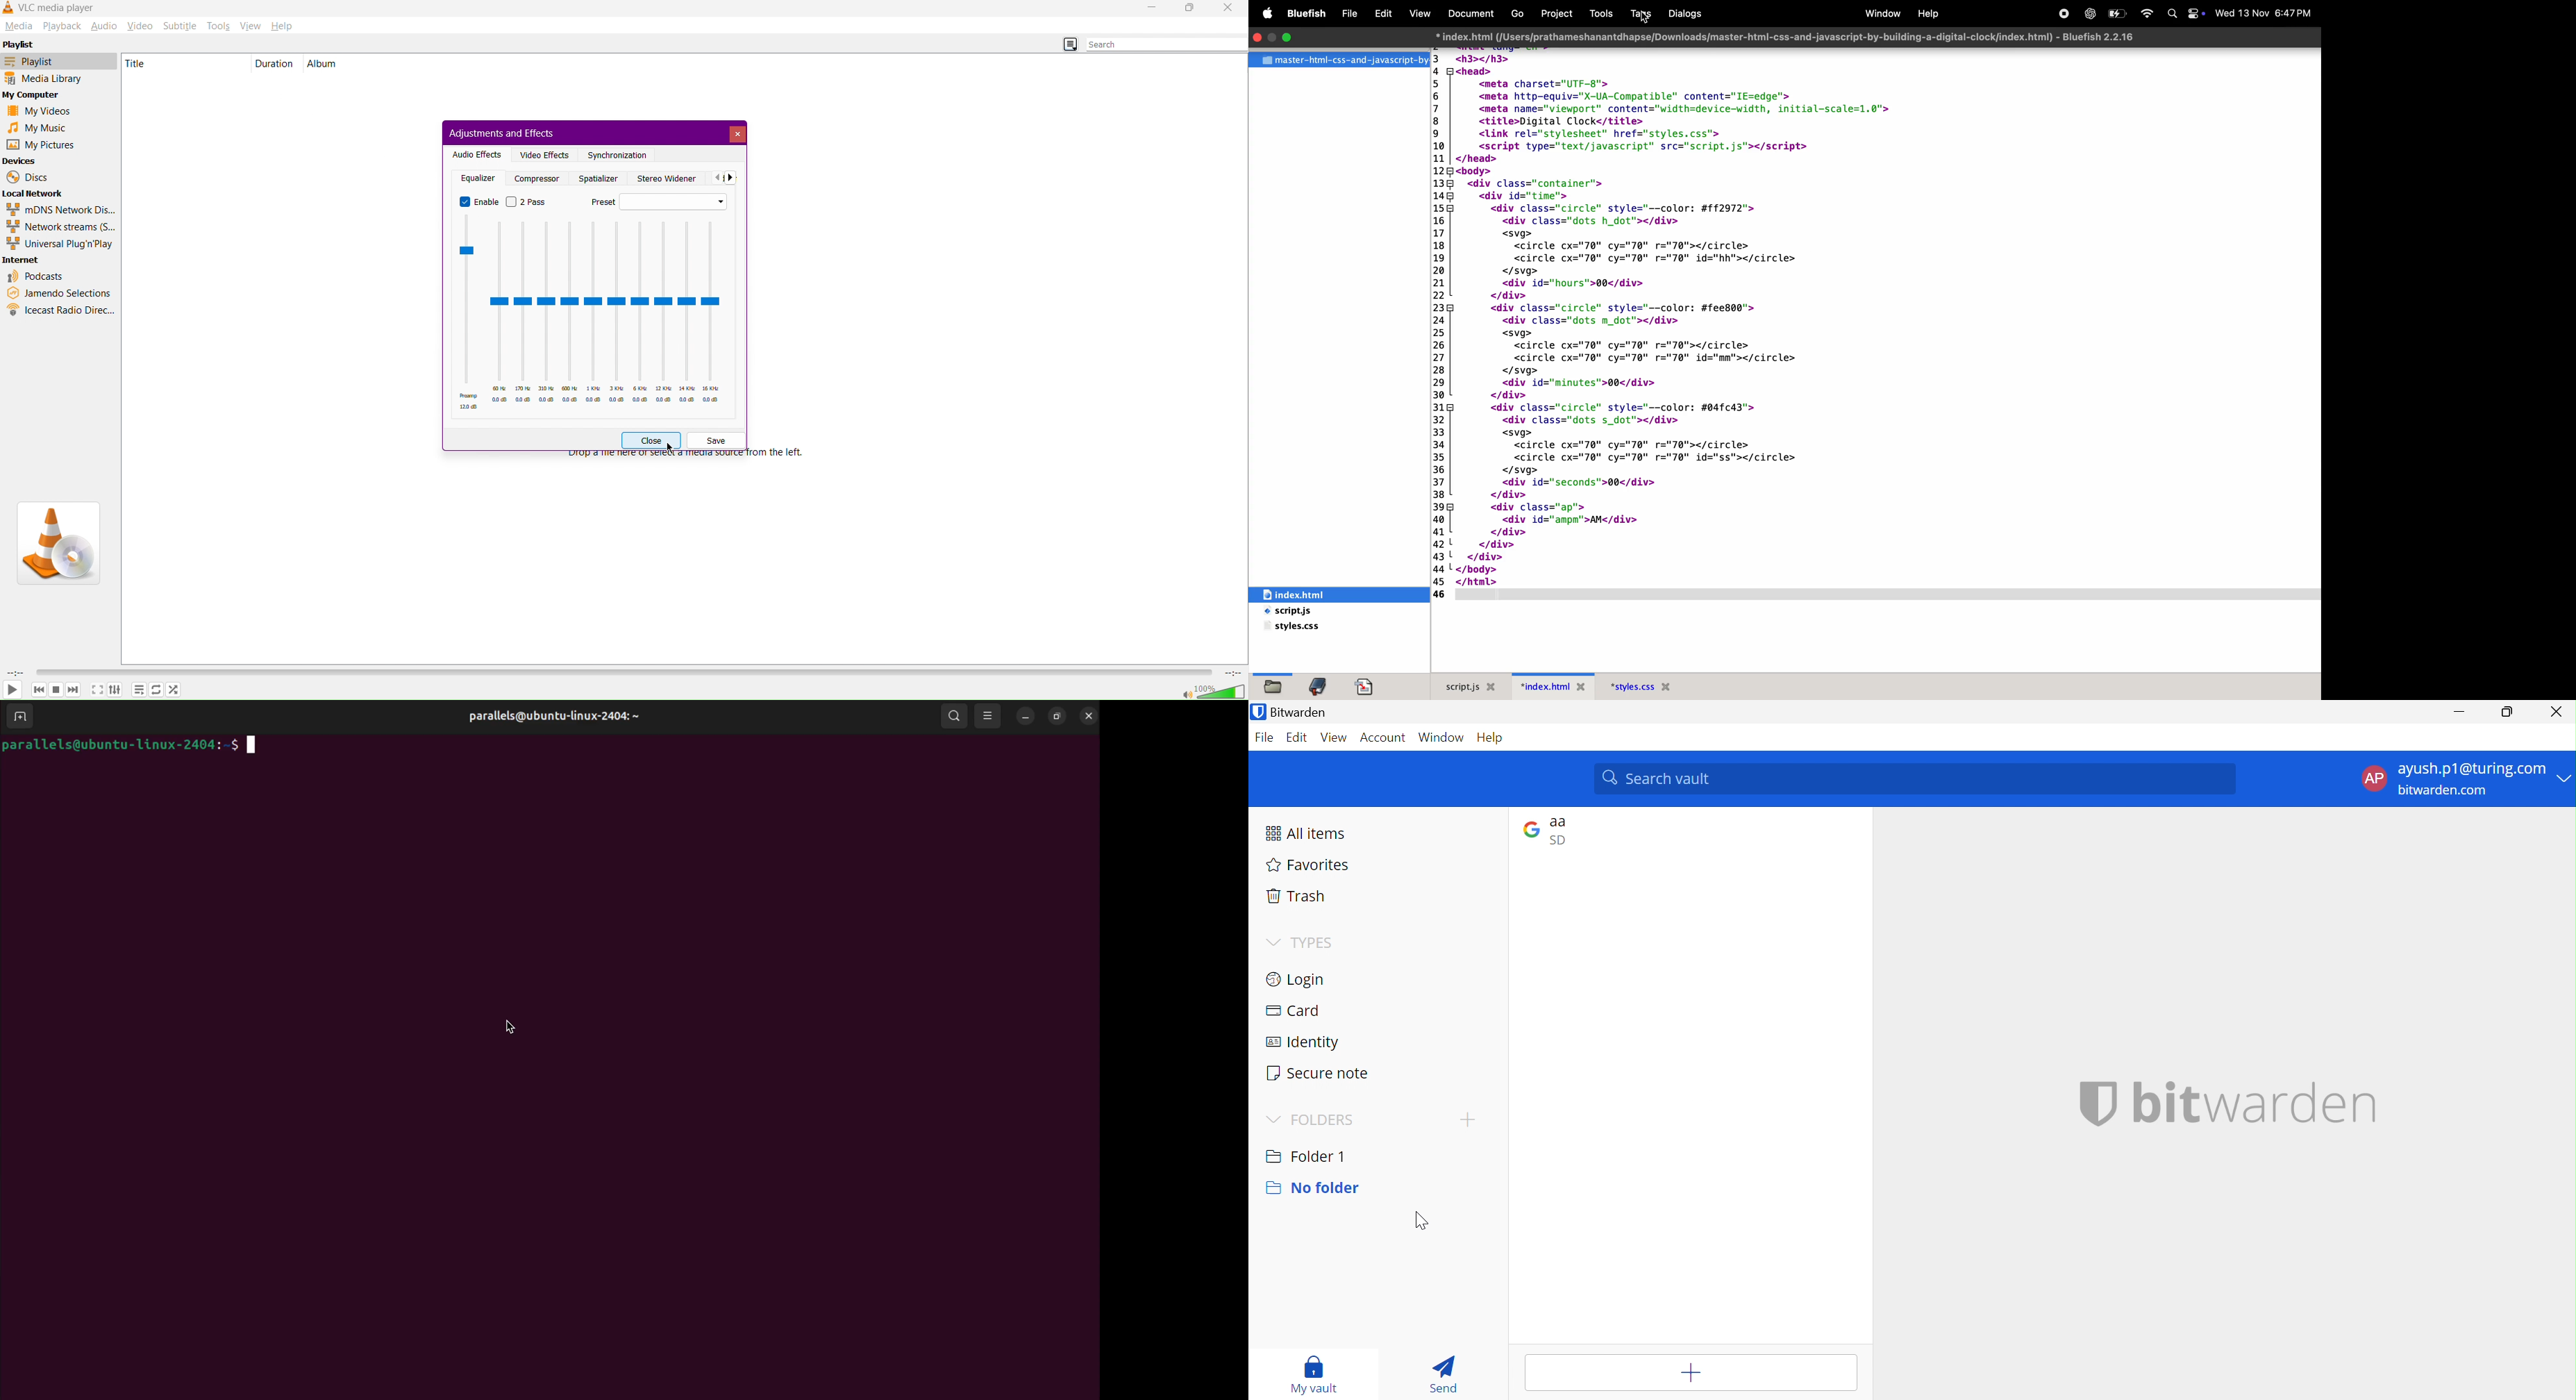 This screenshot has height=1400, width=2576. Describe the element at coordinates (1602, 14) in the screenshot. I see `Tools` at that location.